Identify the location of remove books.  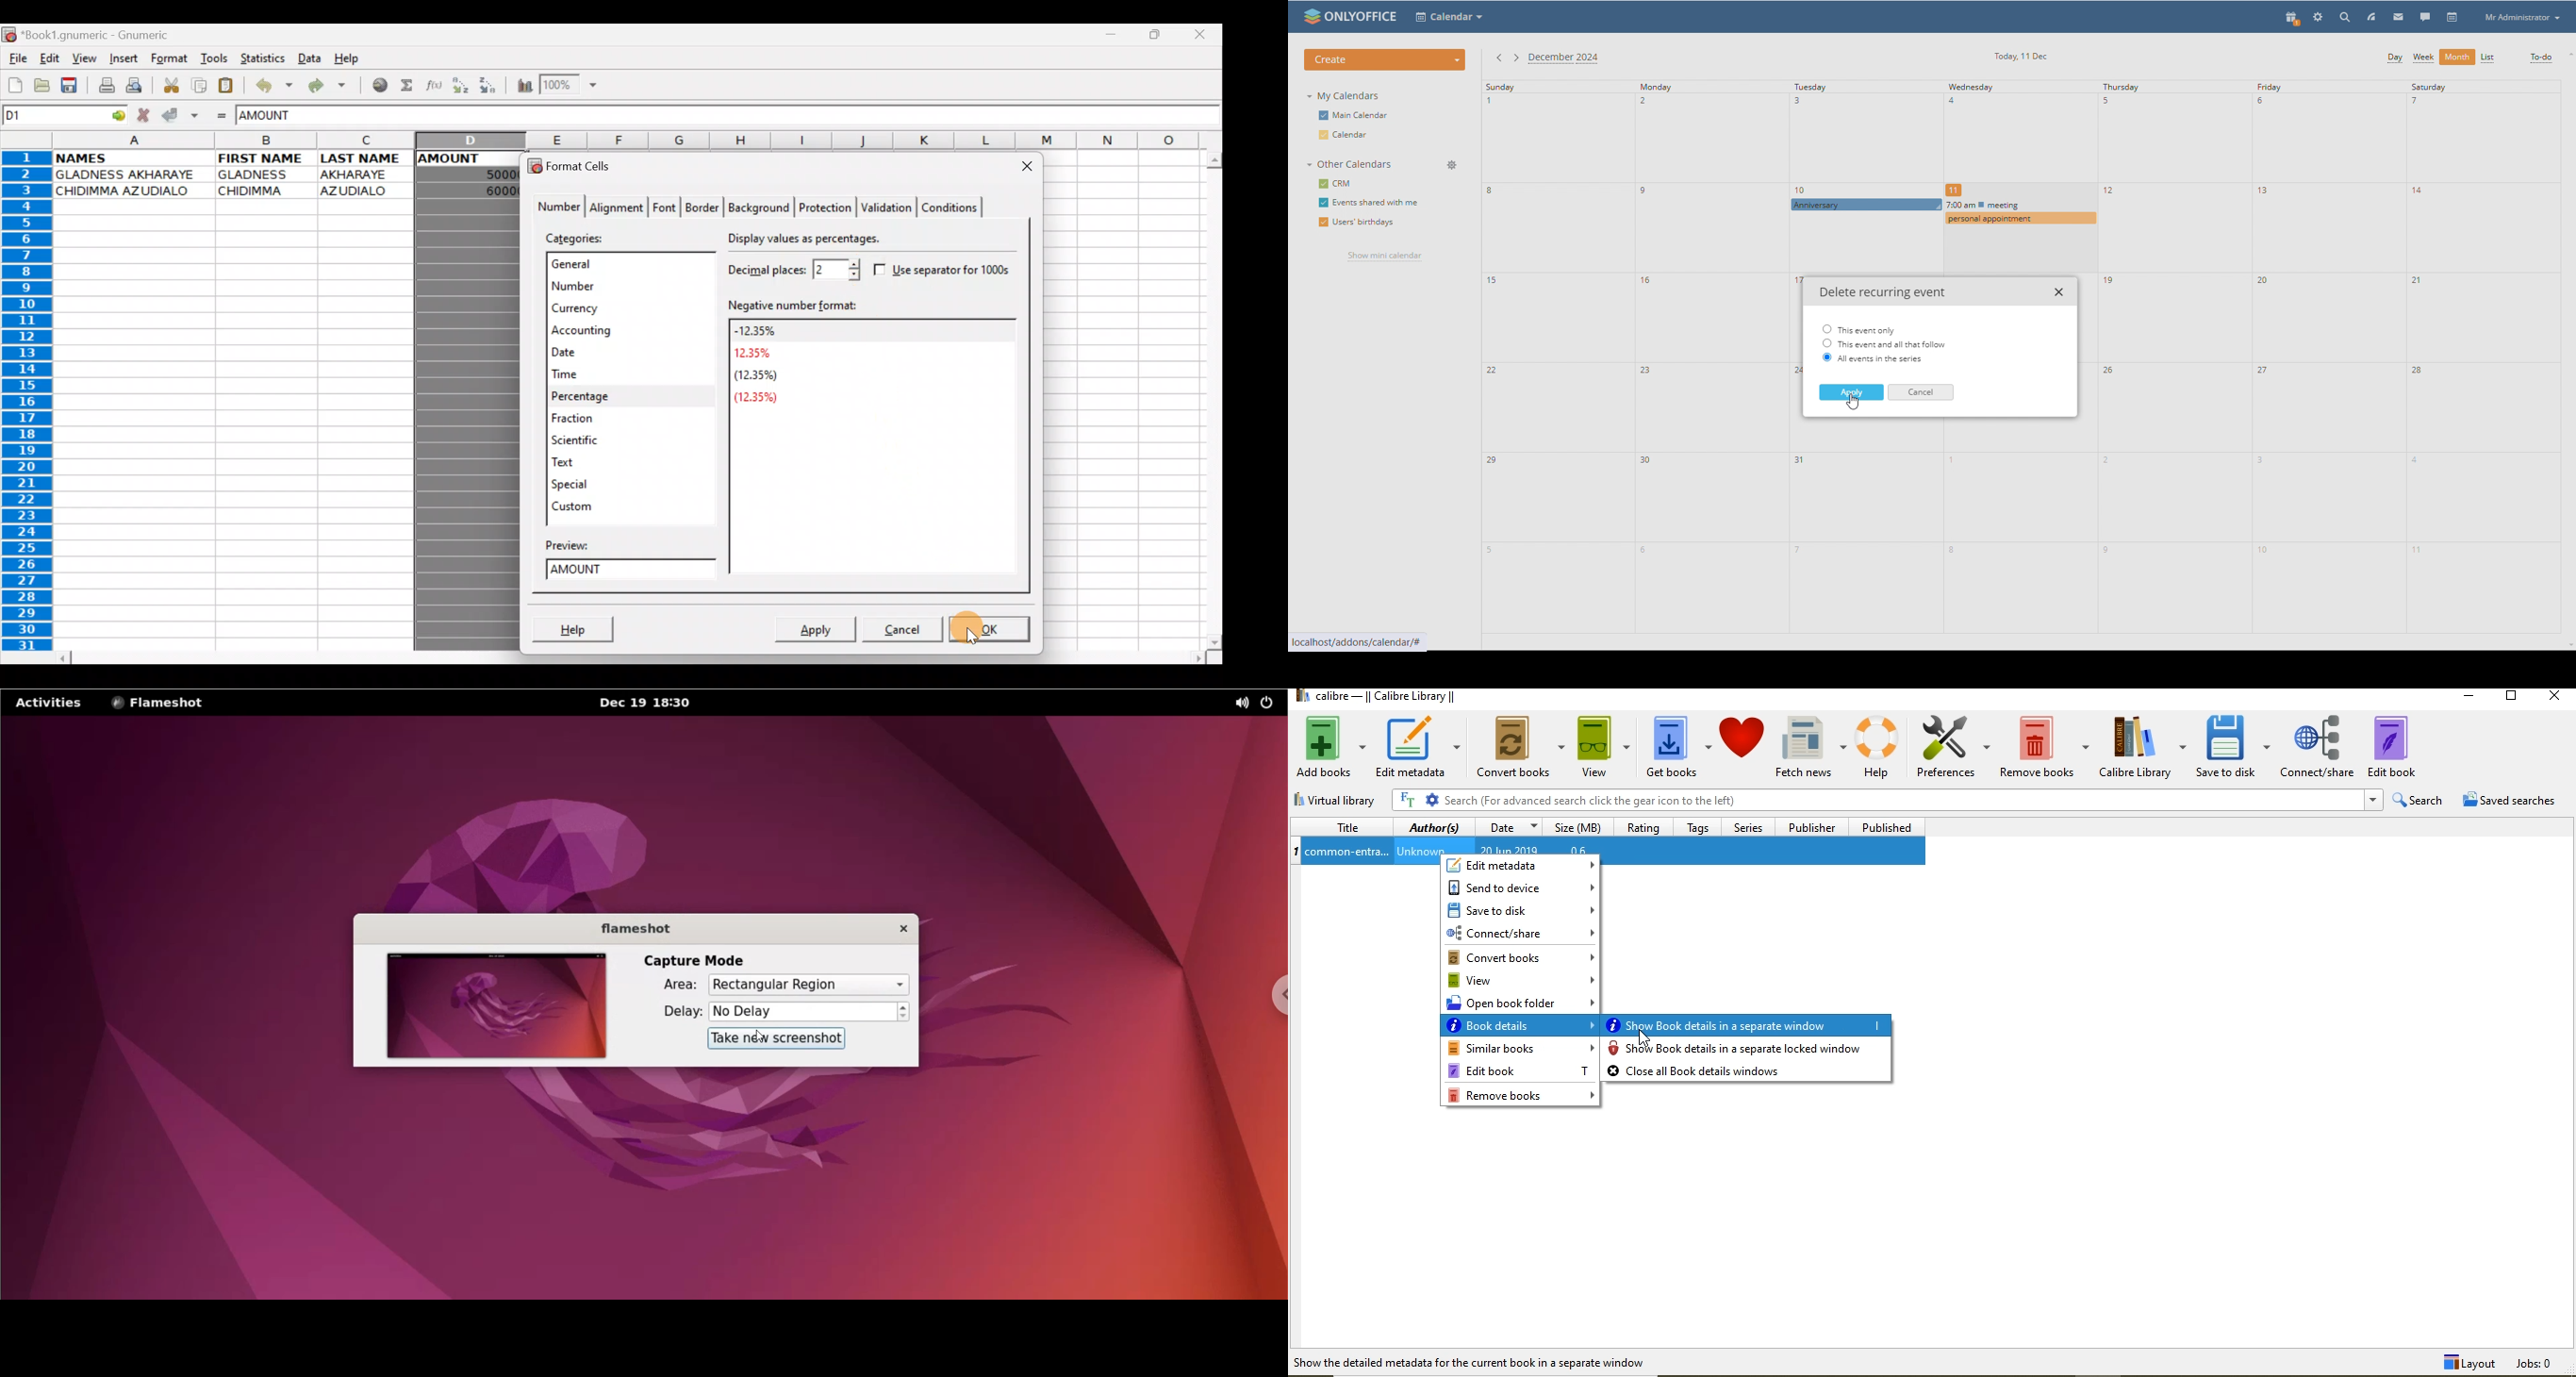
(2046, 743).